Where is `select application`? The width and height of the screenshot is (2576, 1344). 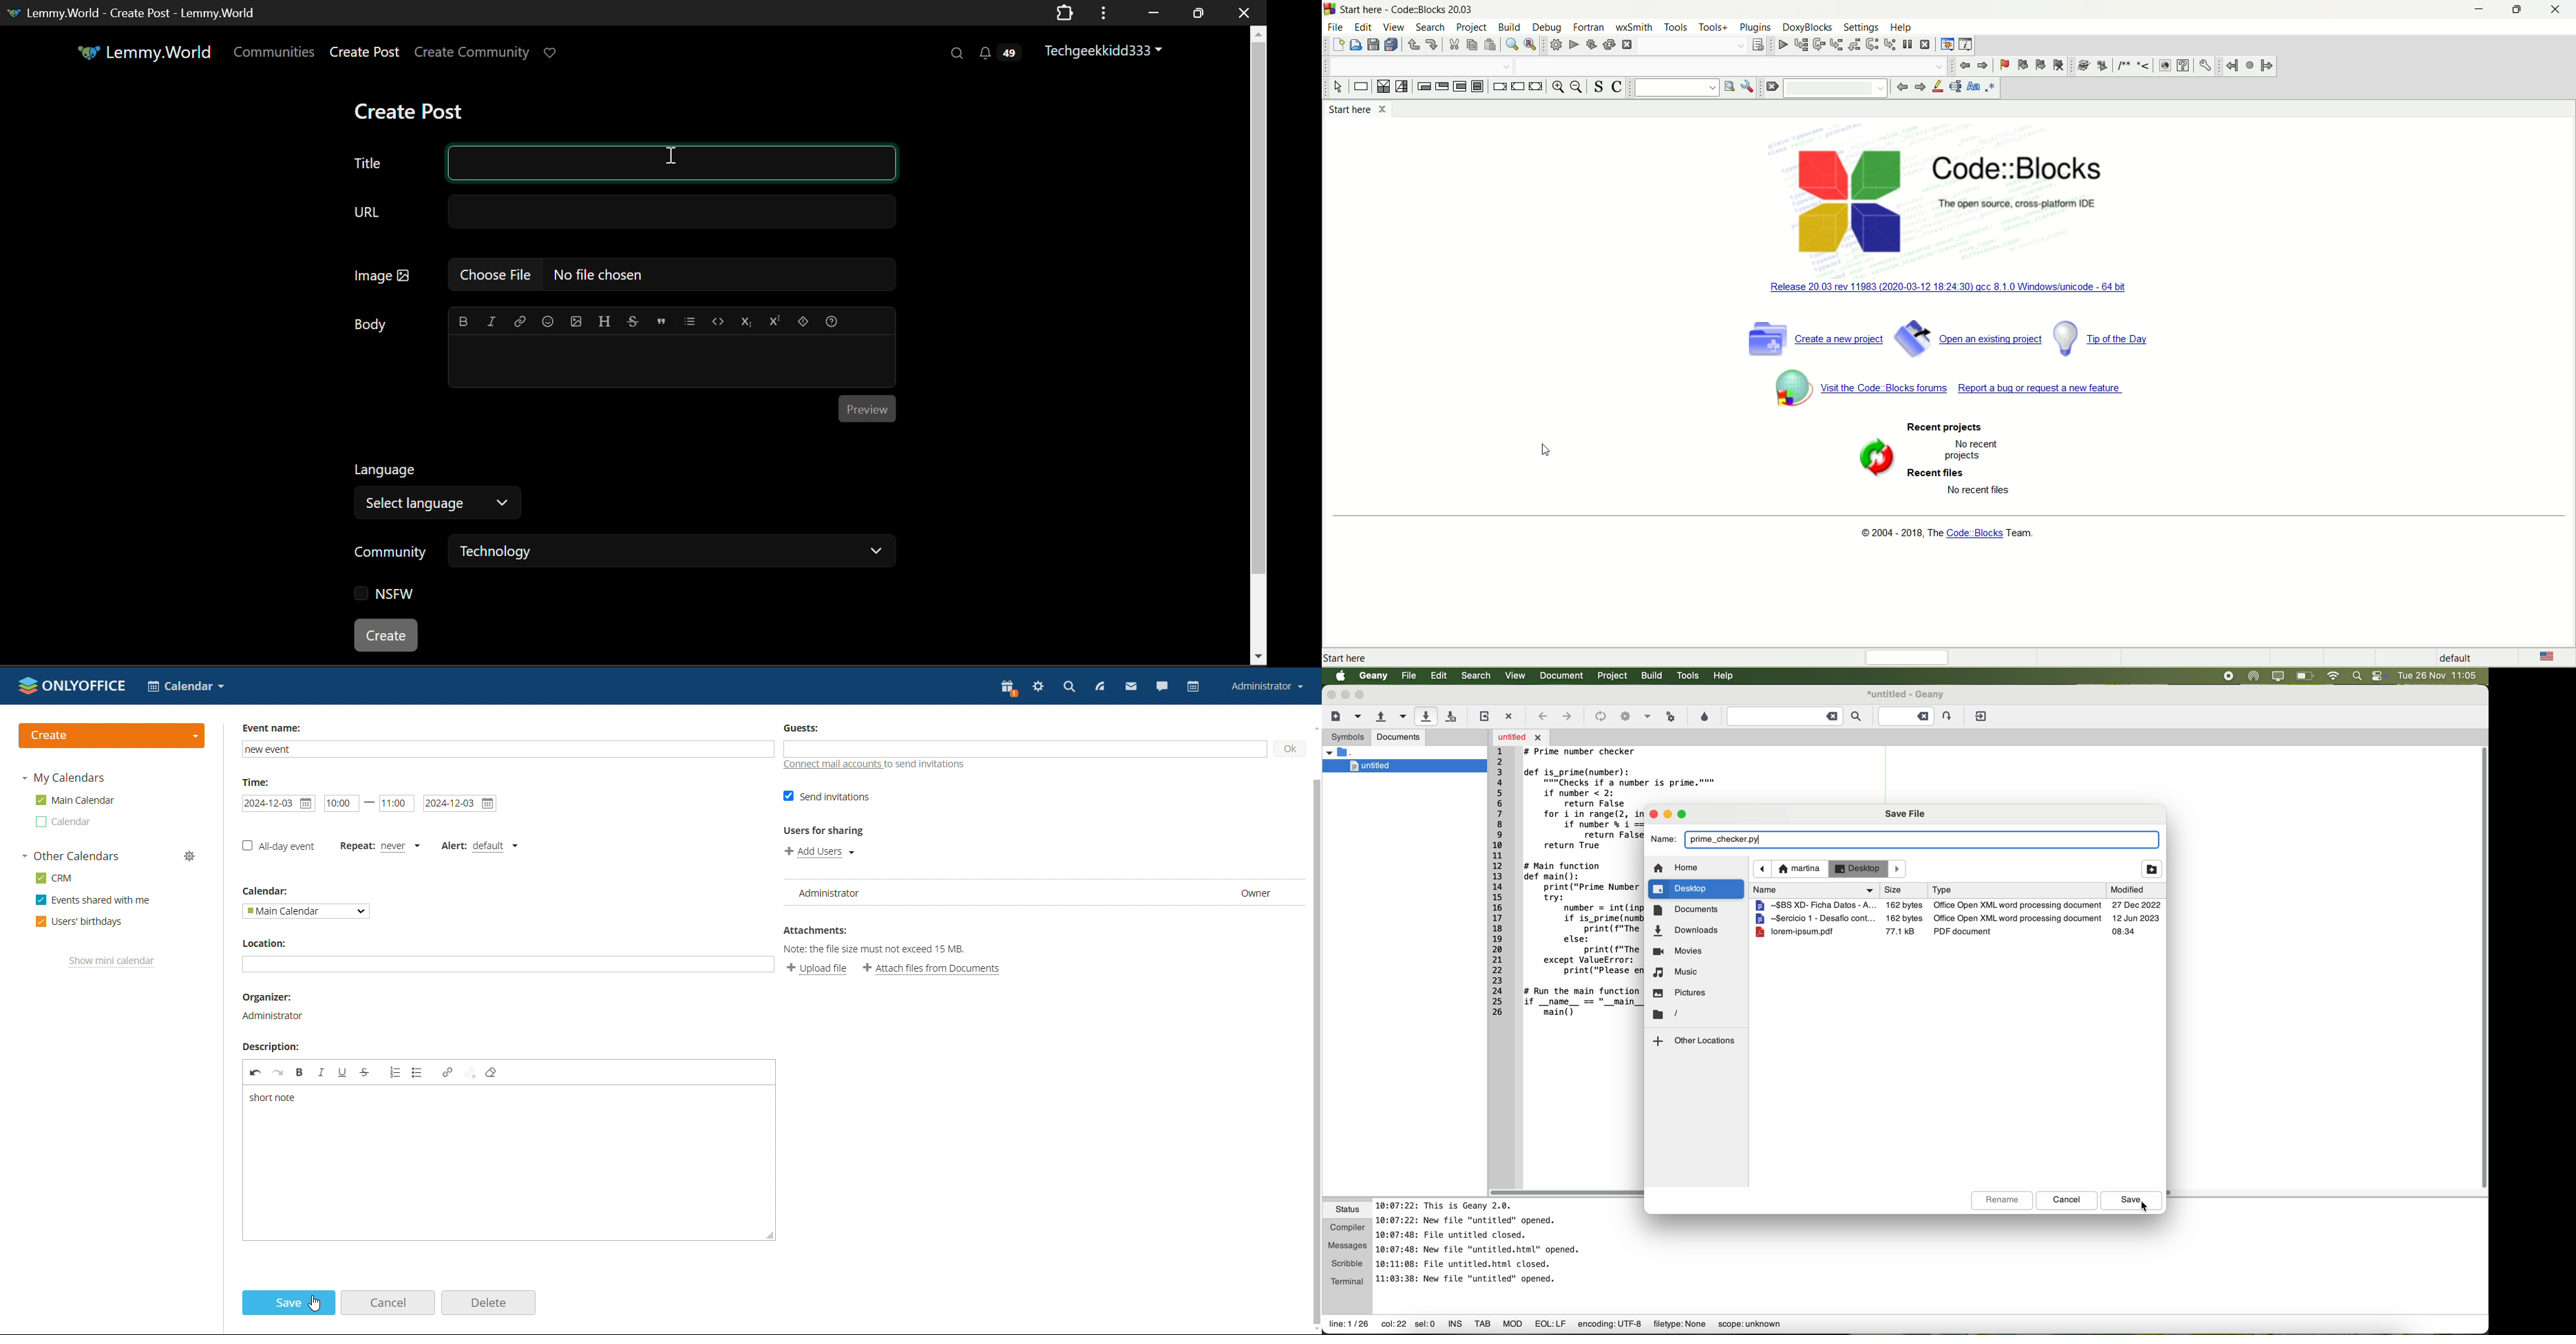
select application is located at coordinates (185, 686).